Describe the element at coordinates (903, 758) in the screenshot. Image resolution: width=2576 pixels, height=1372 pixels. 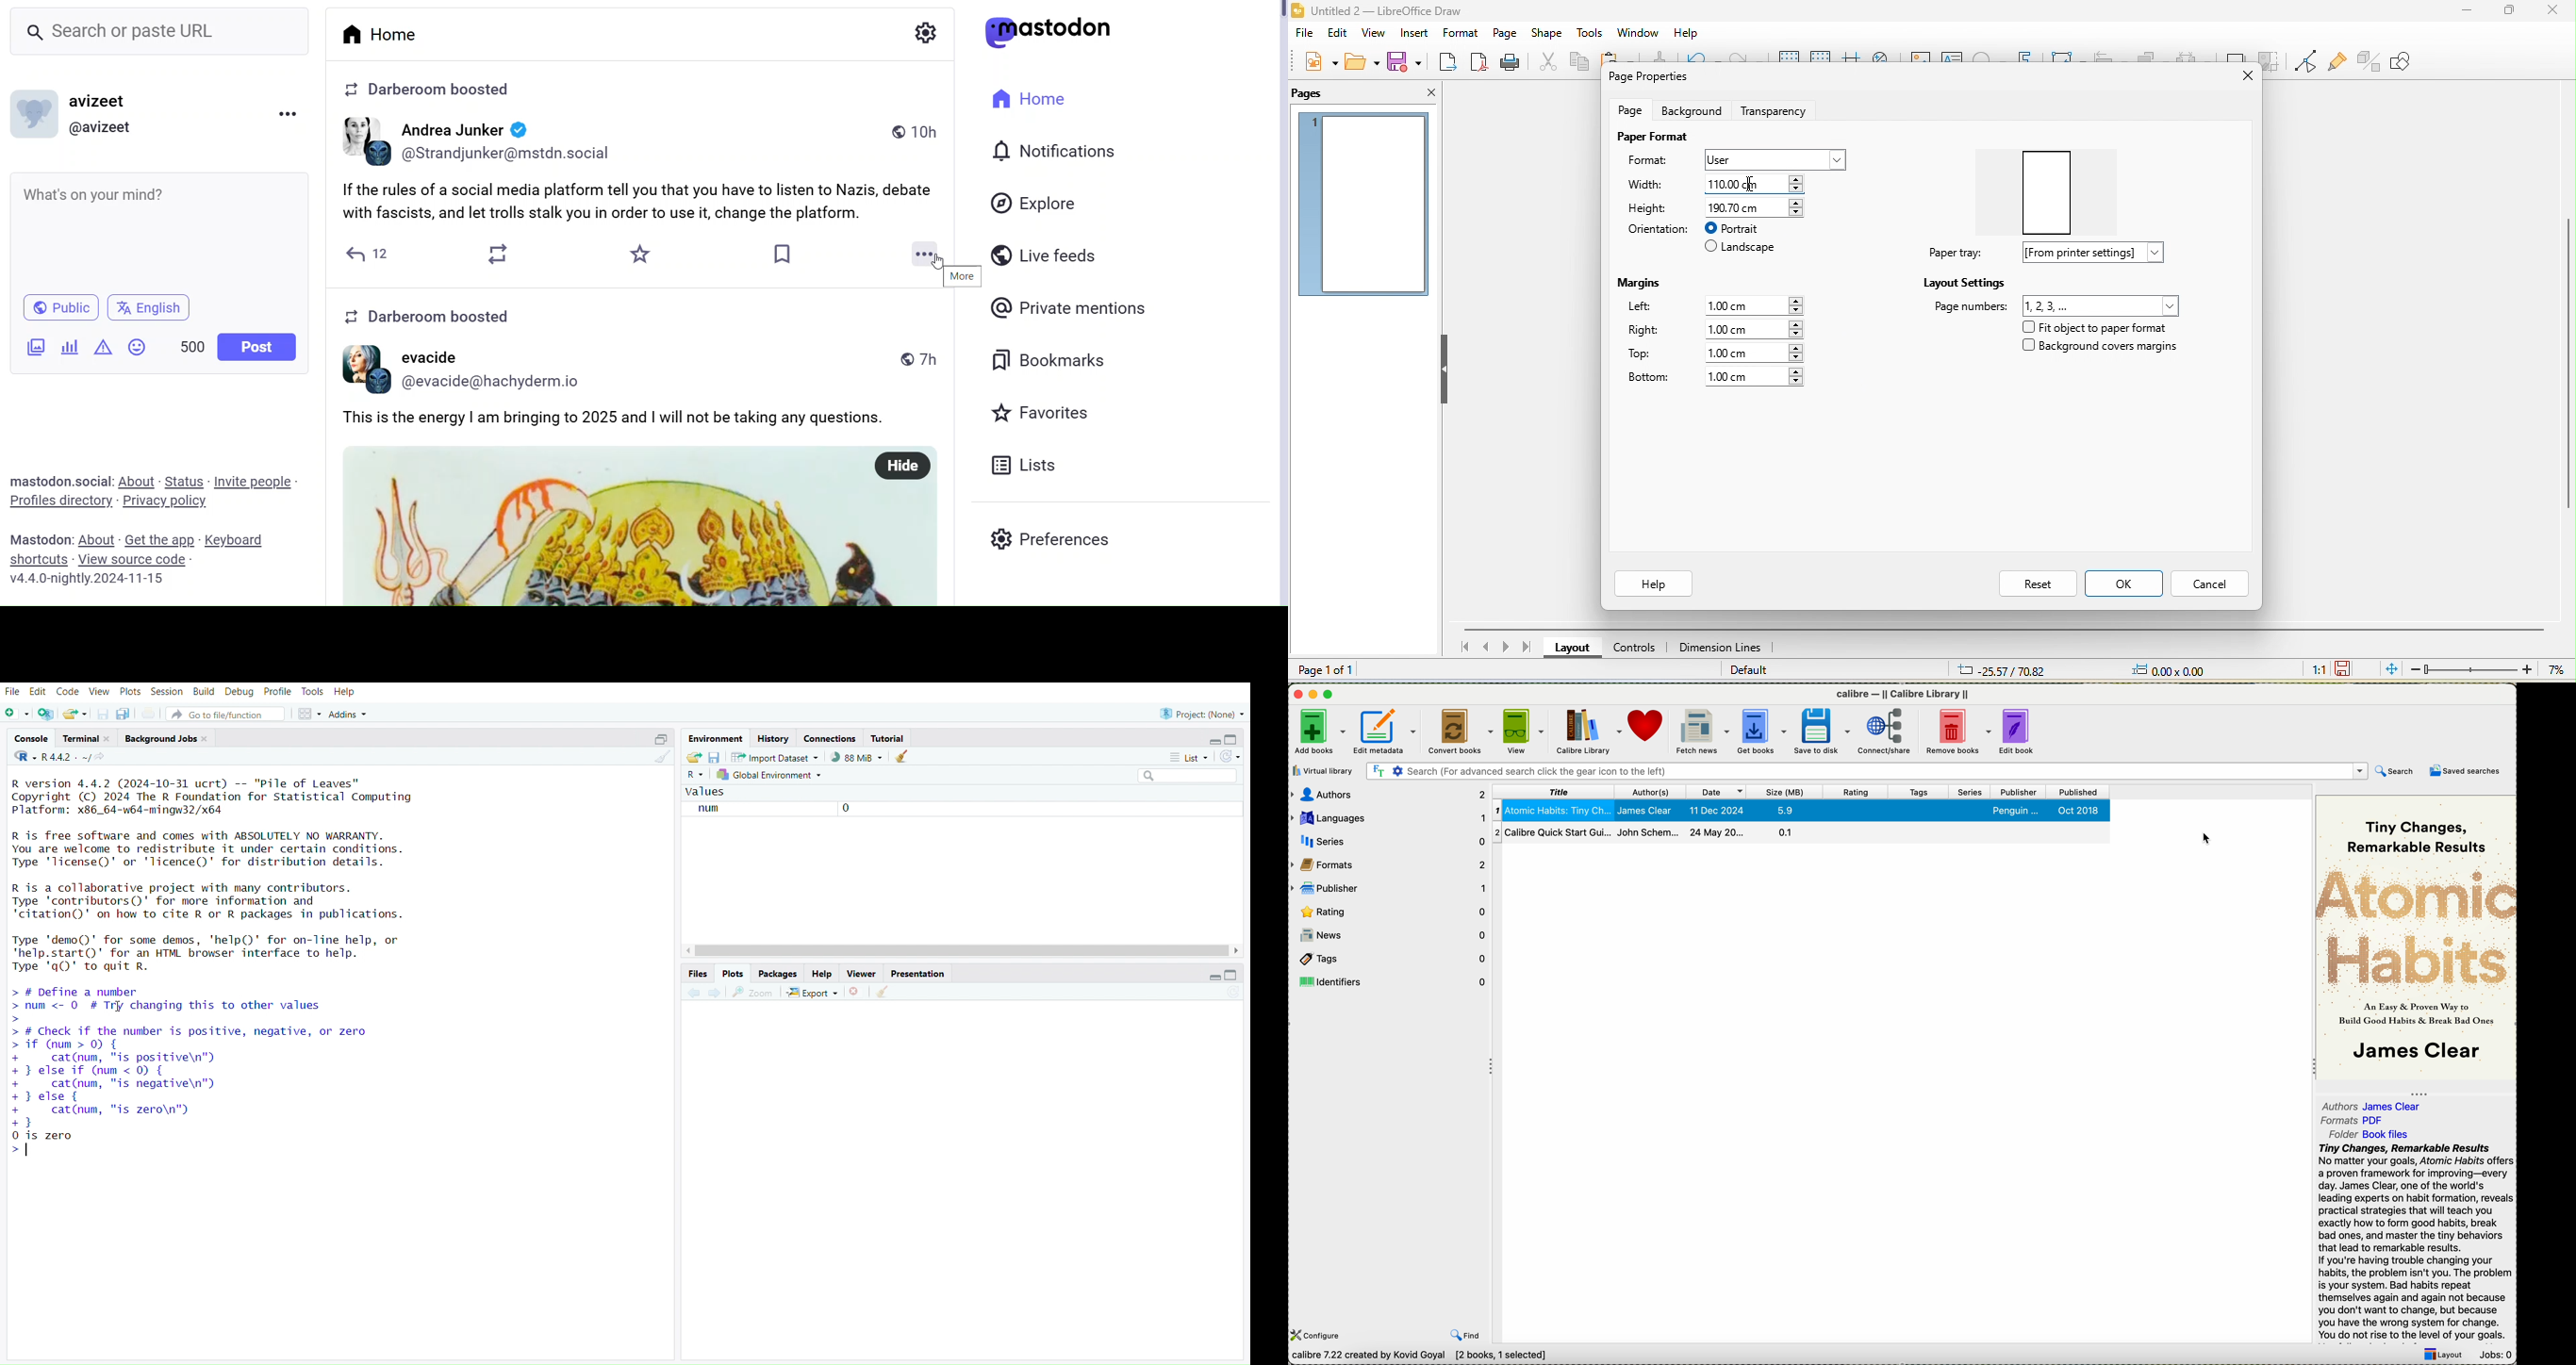
I see `clear objects` at that location.